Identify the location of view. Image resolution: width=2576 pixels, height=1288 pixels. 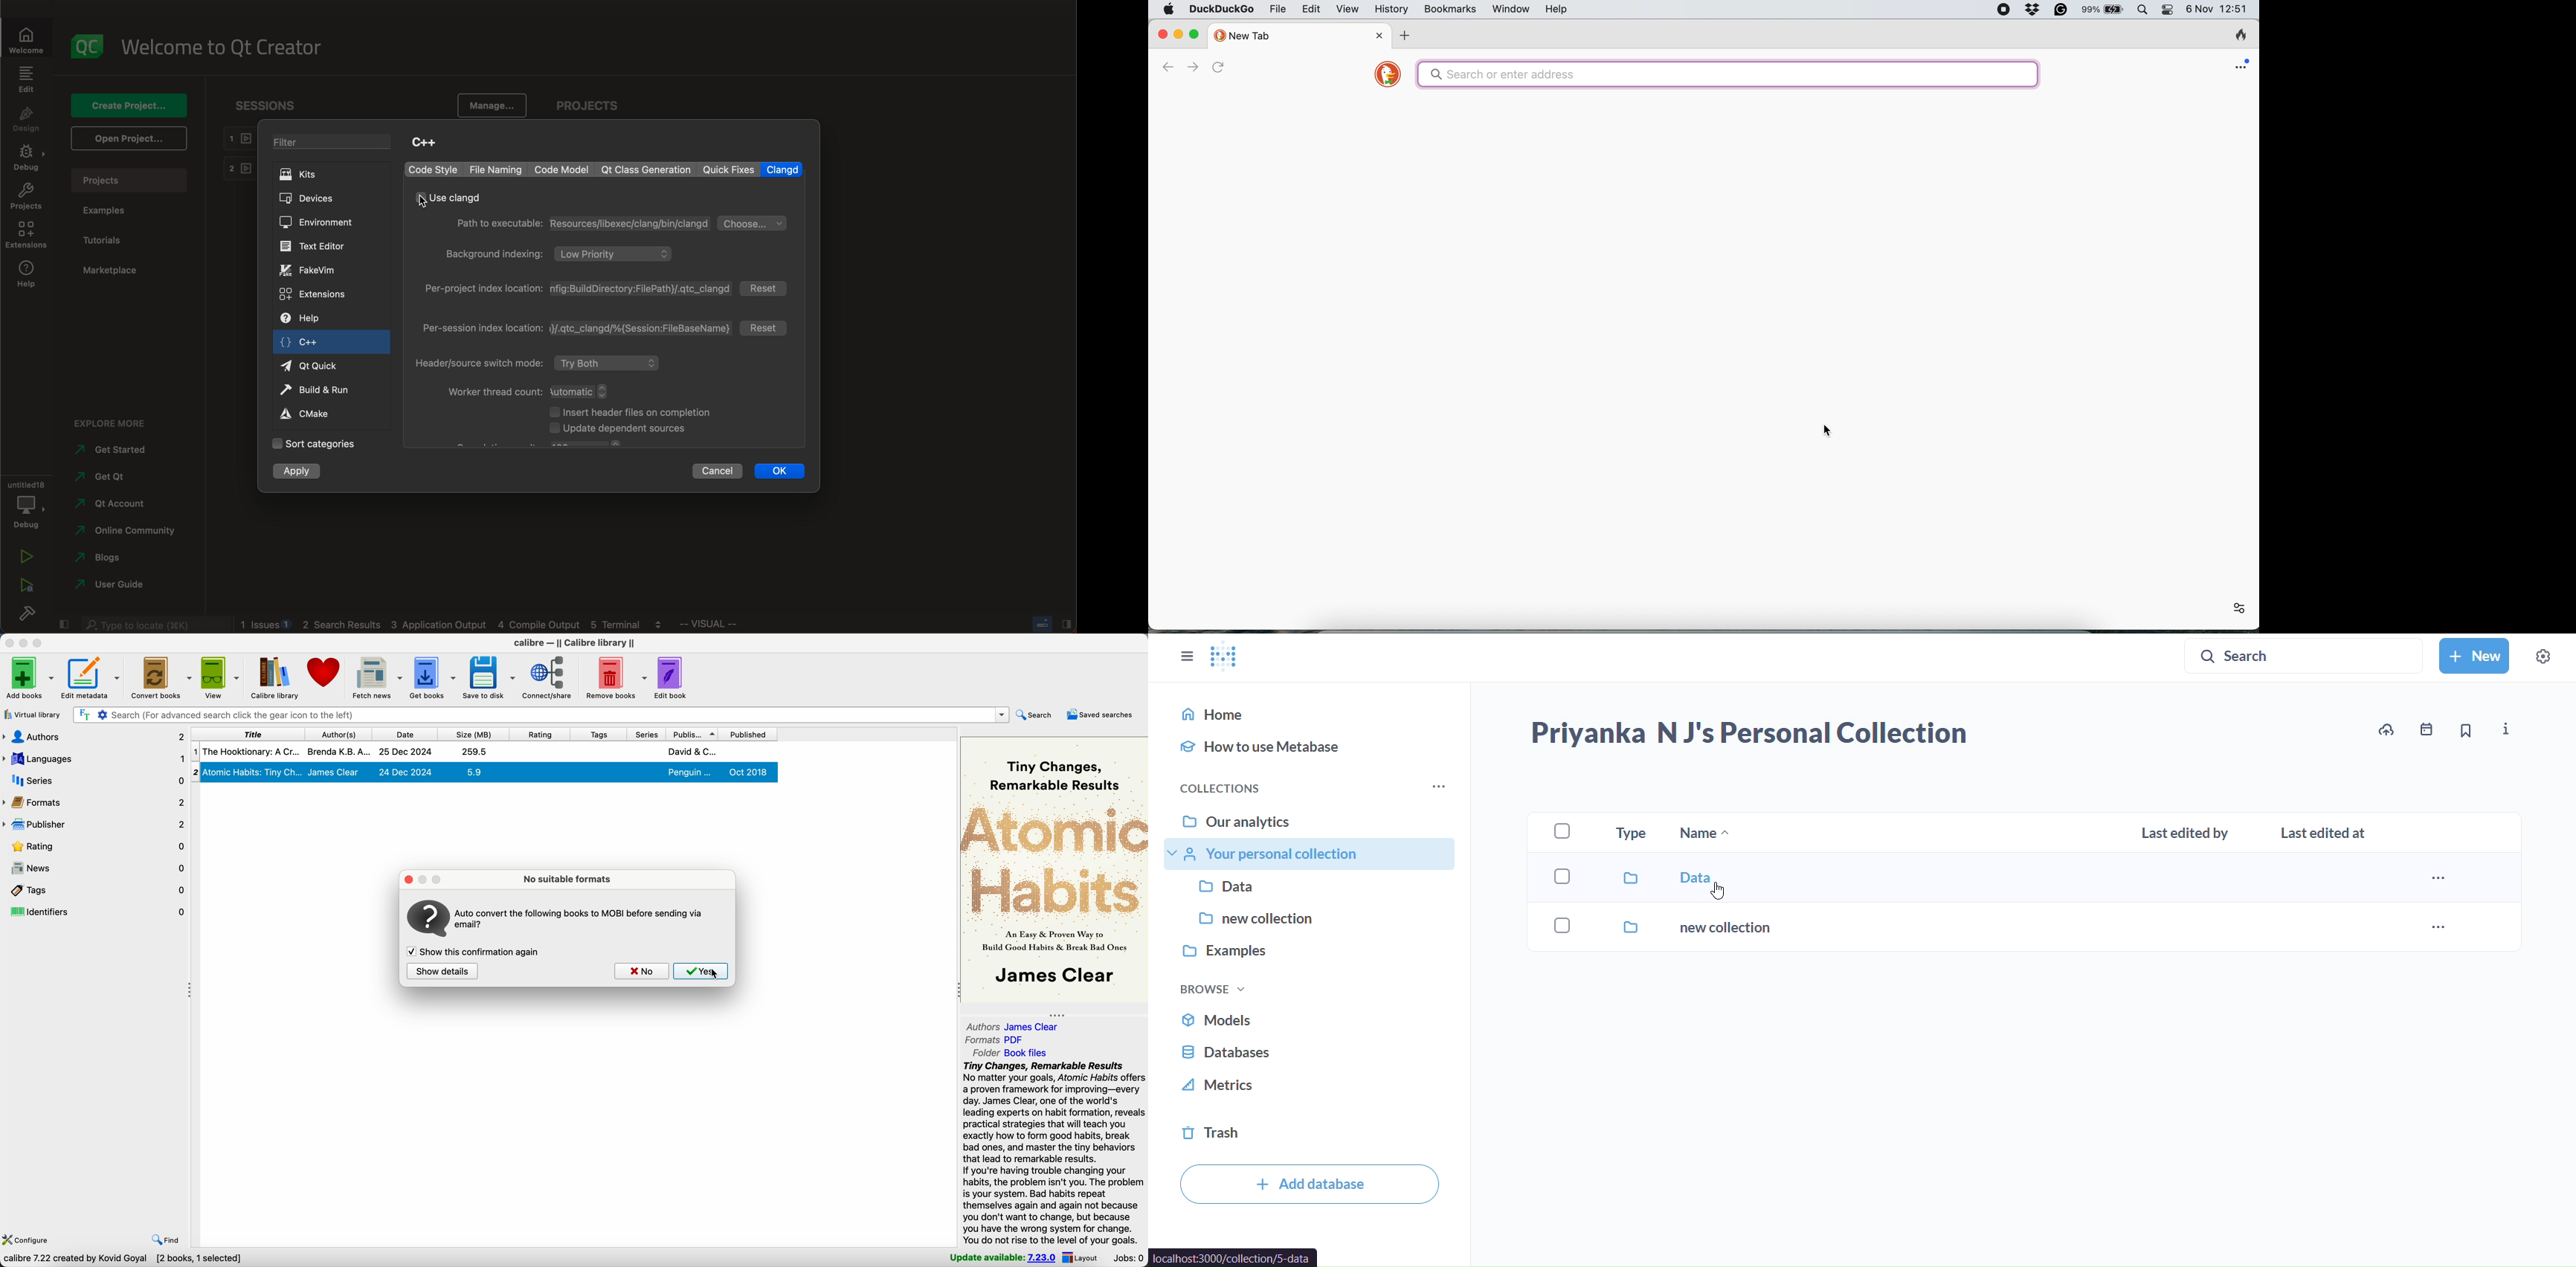
(221, 678).